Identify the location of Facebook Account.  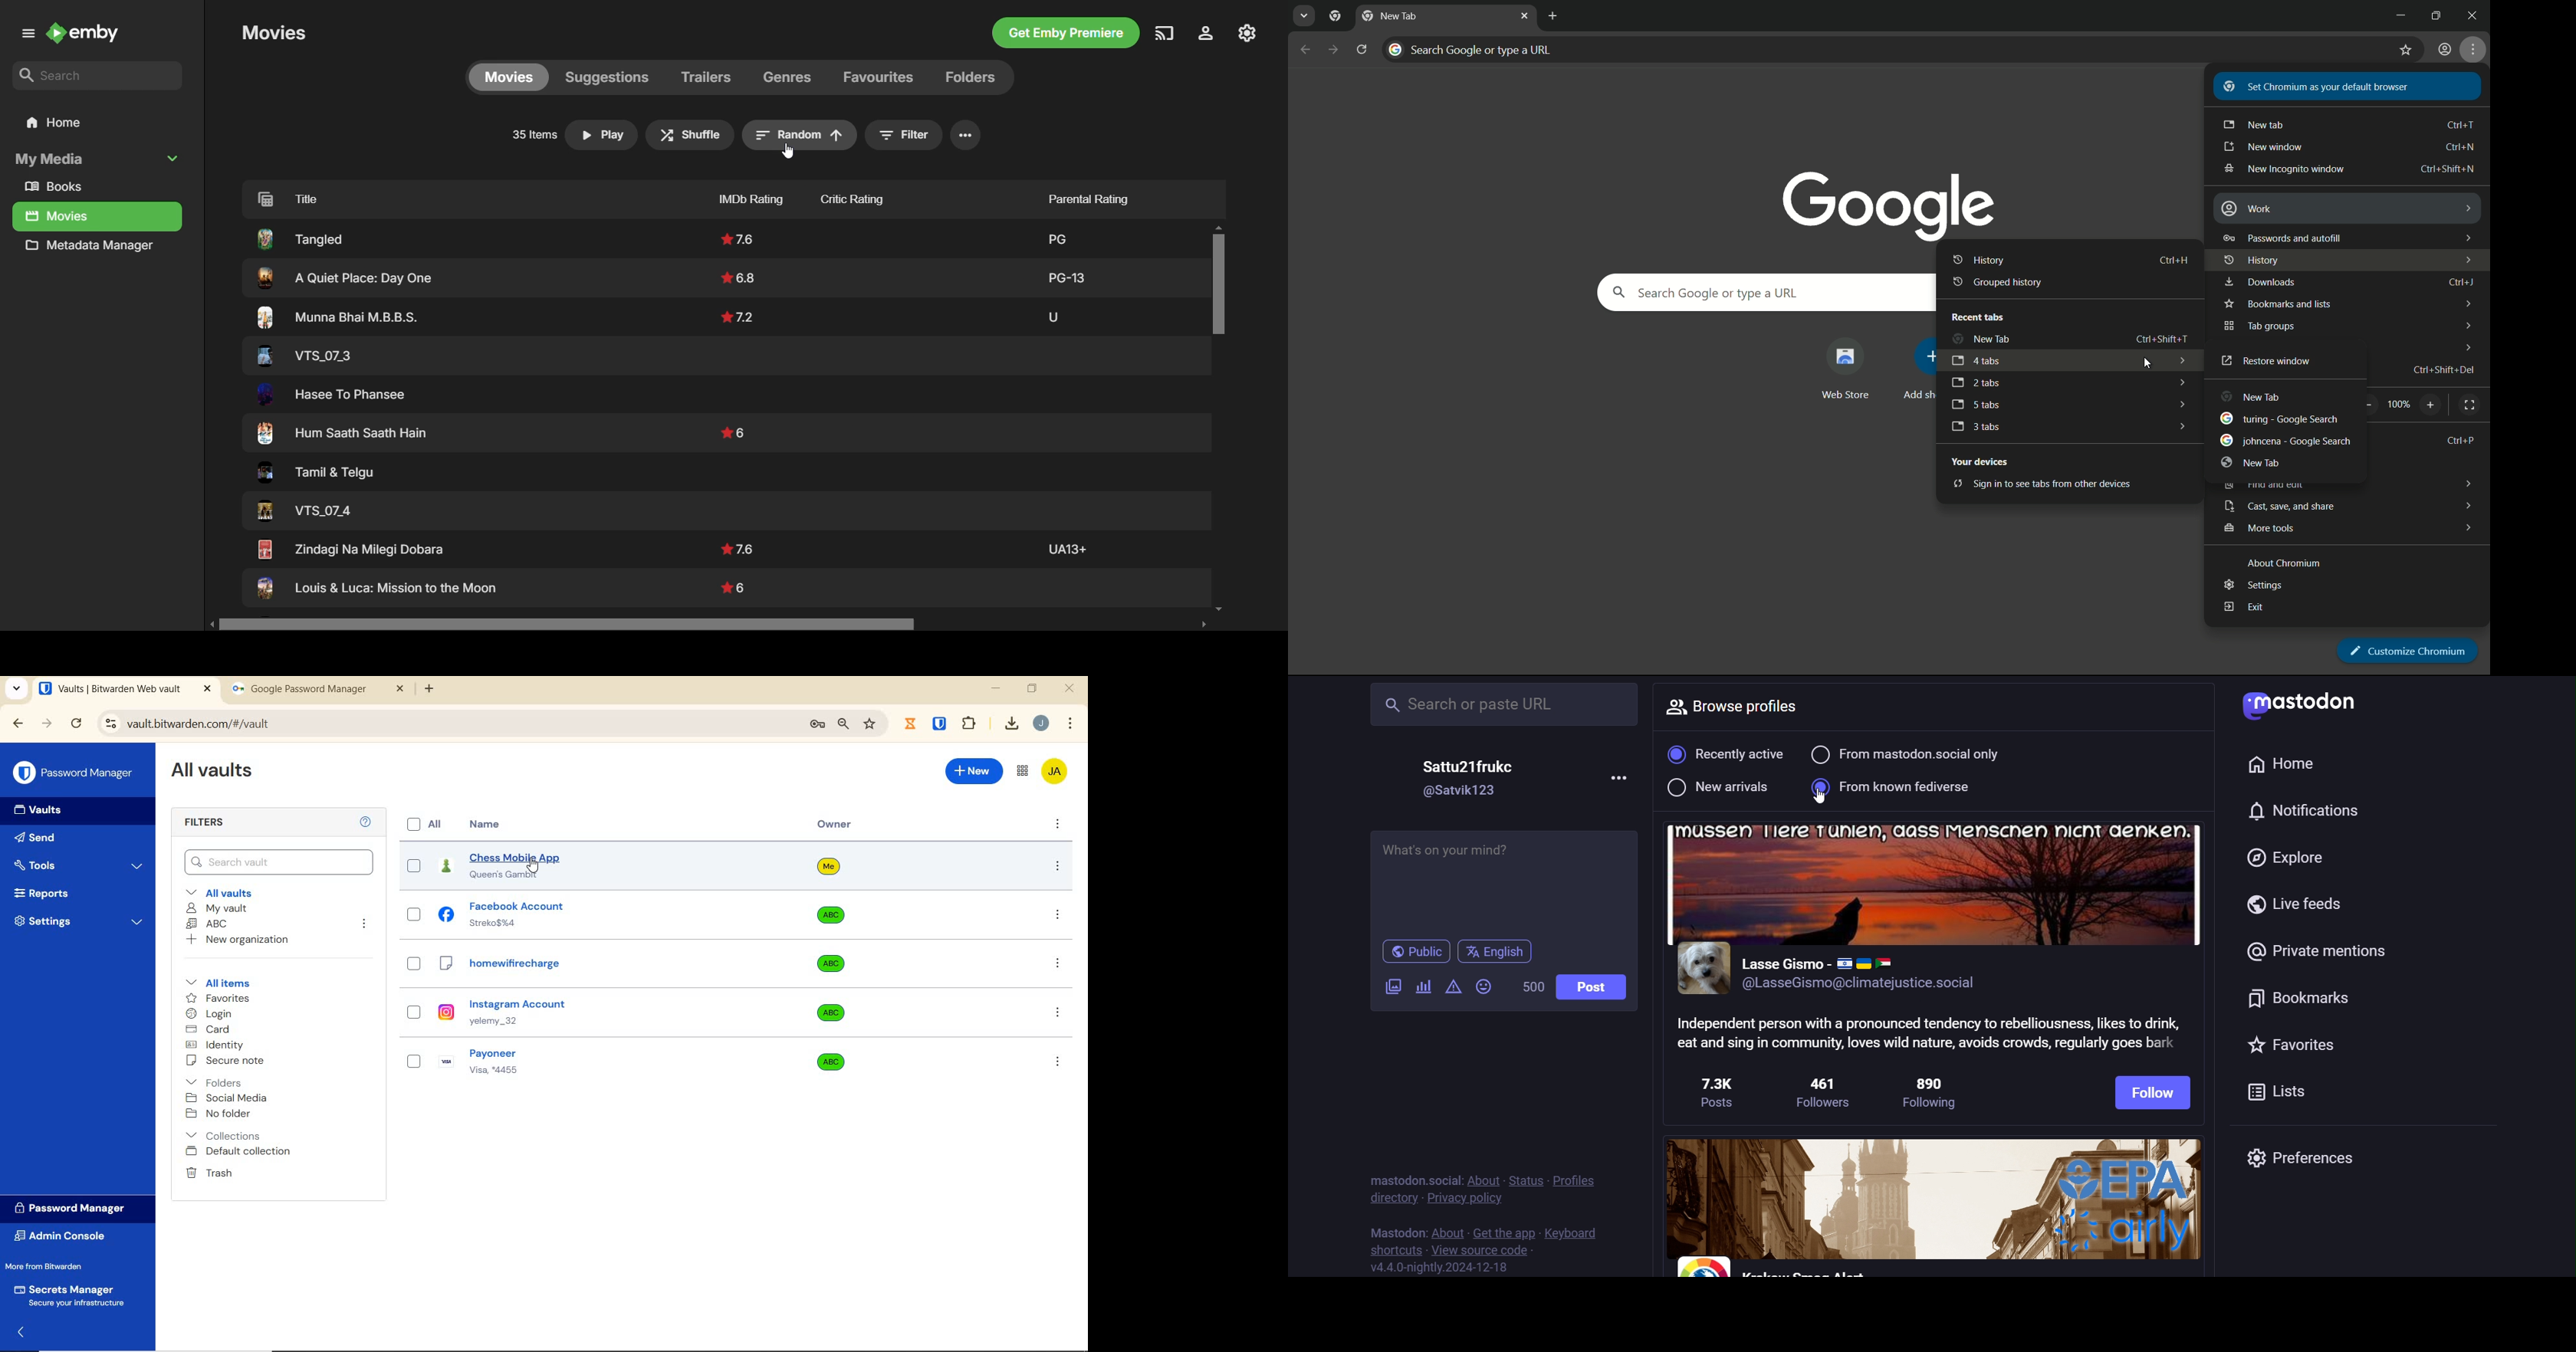
(516, 907).